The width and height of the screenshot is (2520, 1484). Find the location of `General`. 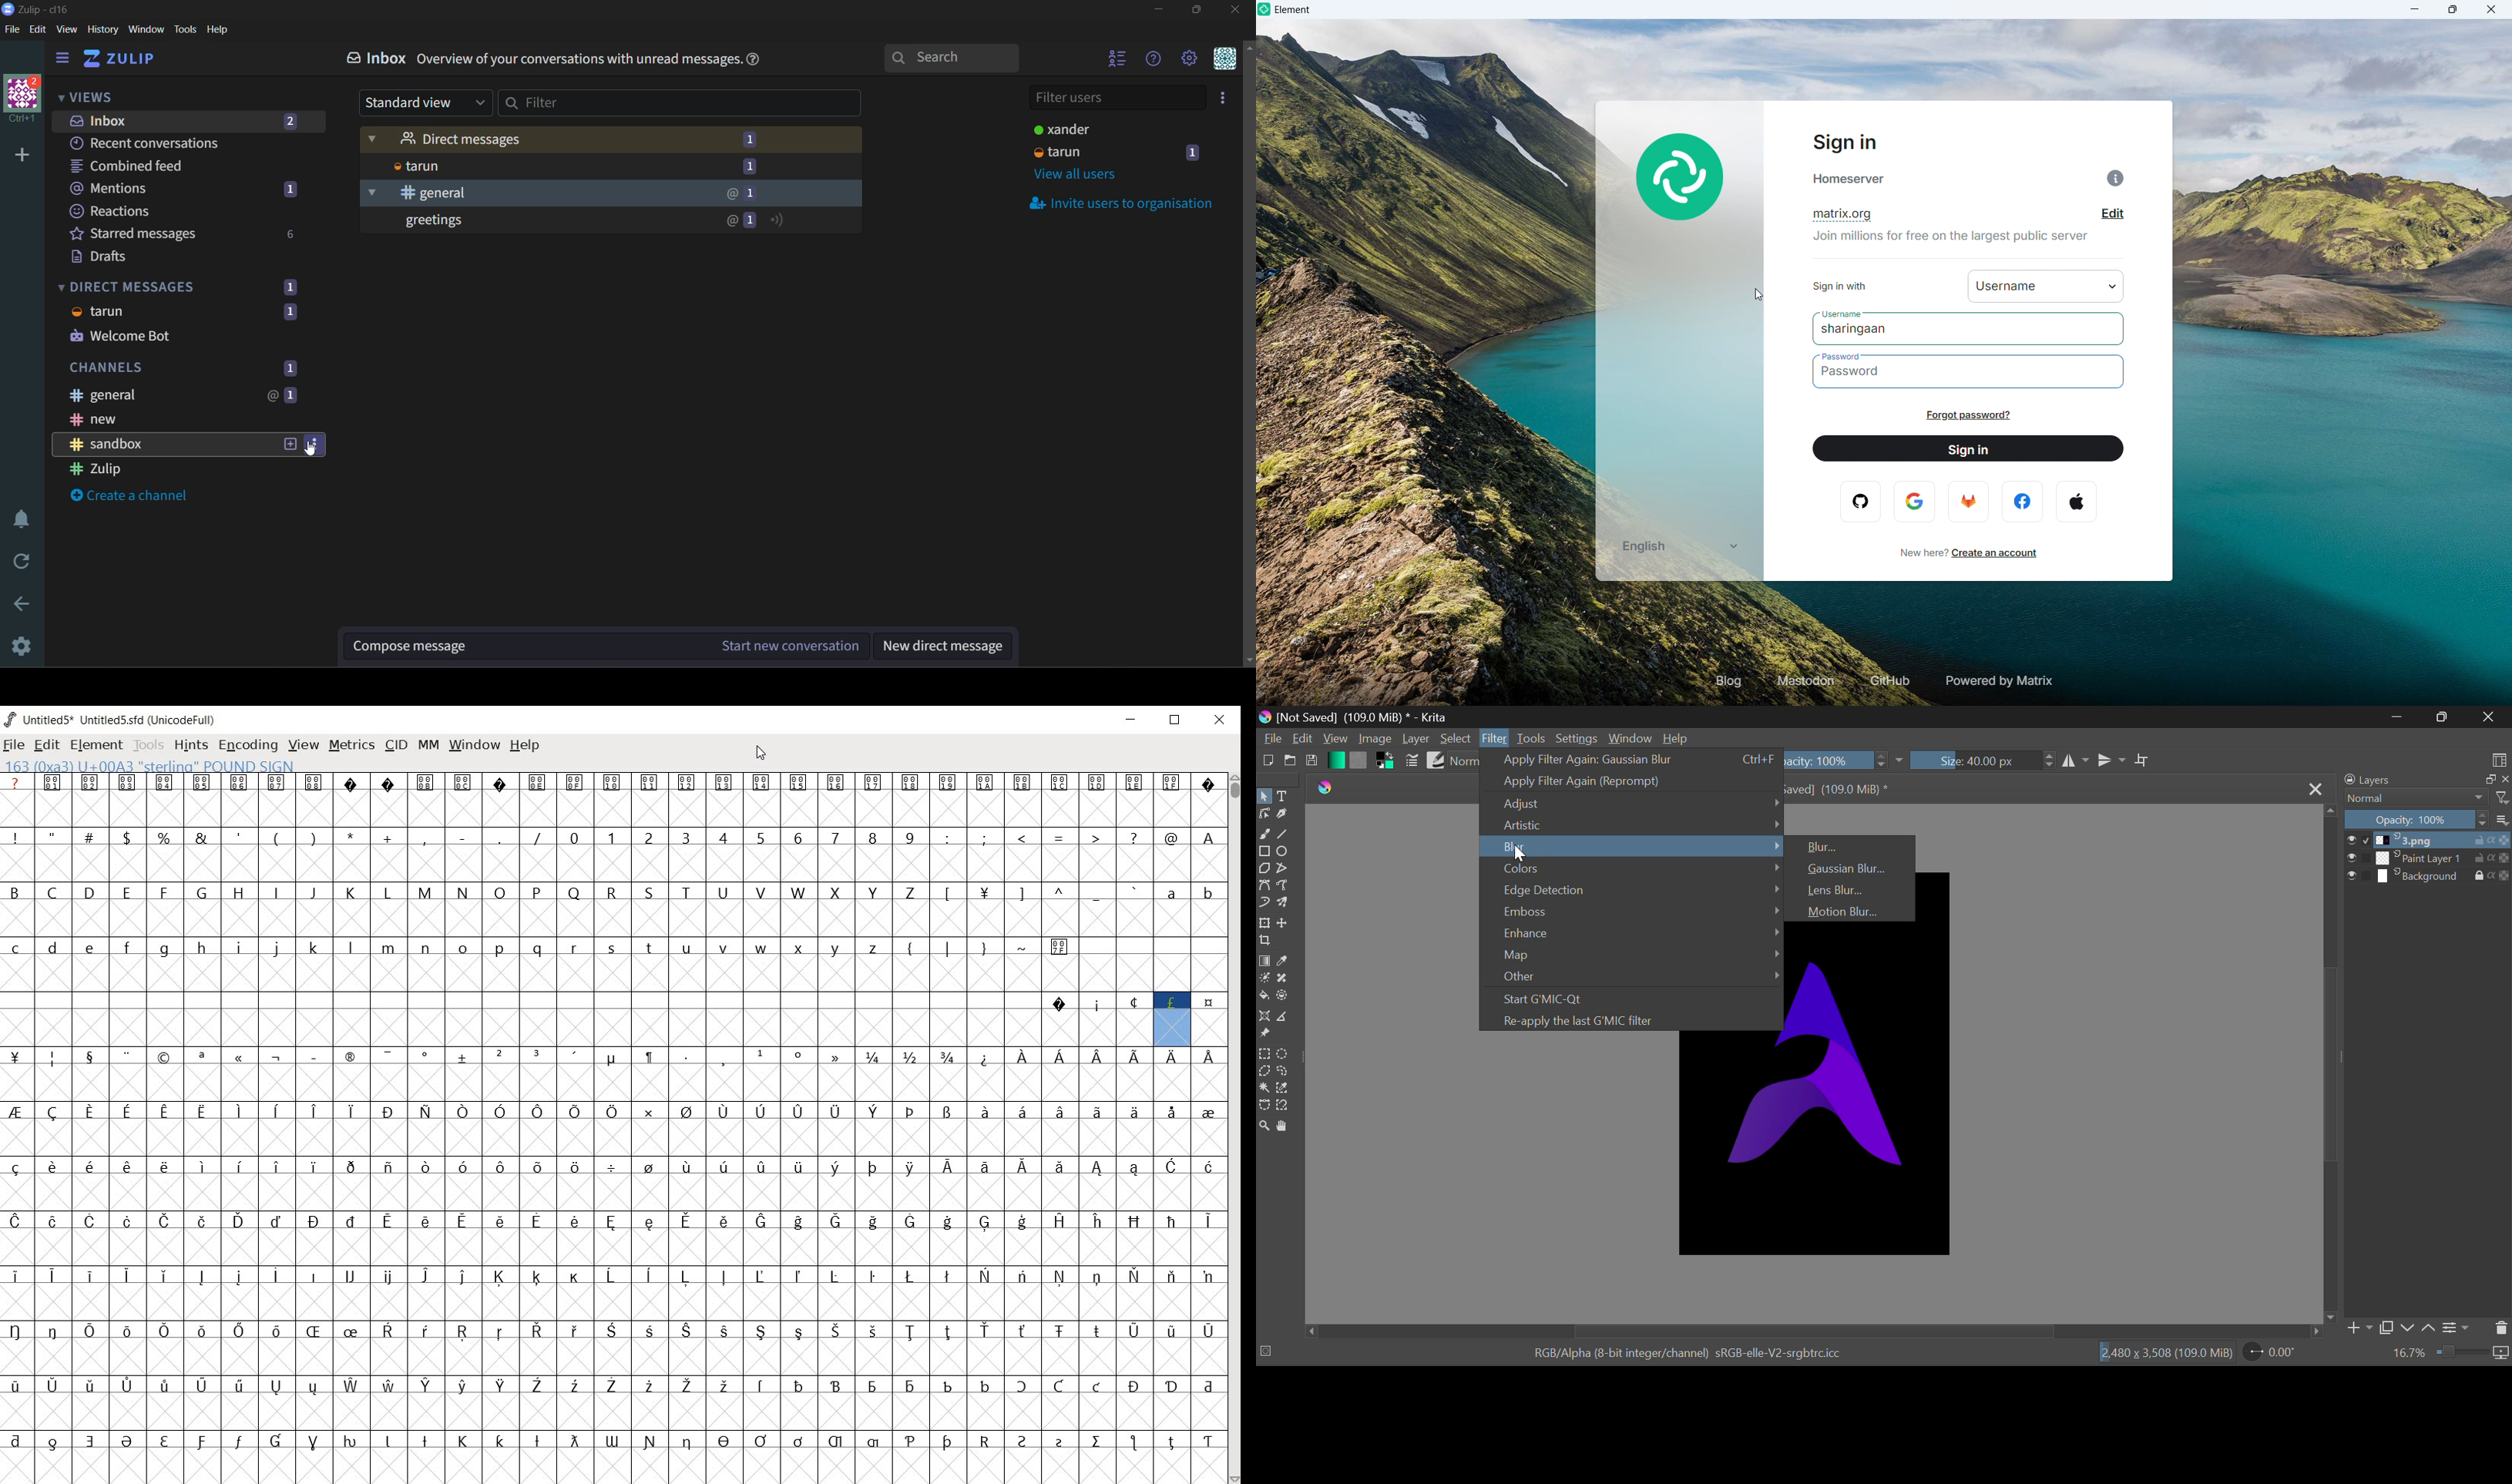

General is located at coordinates (608, 194).